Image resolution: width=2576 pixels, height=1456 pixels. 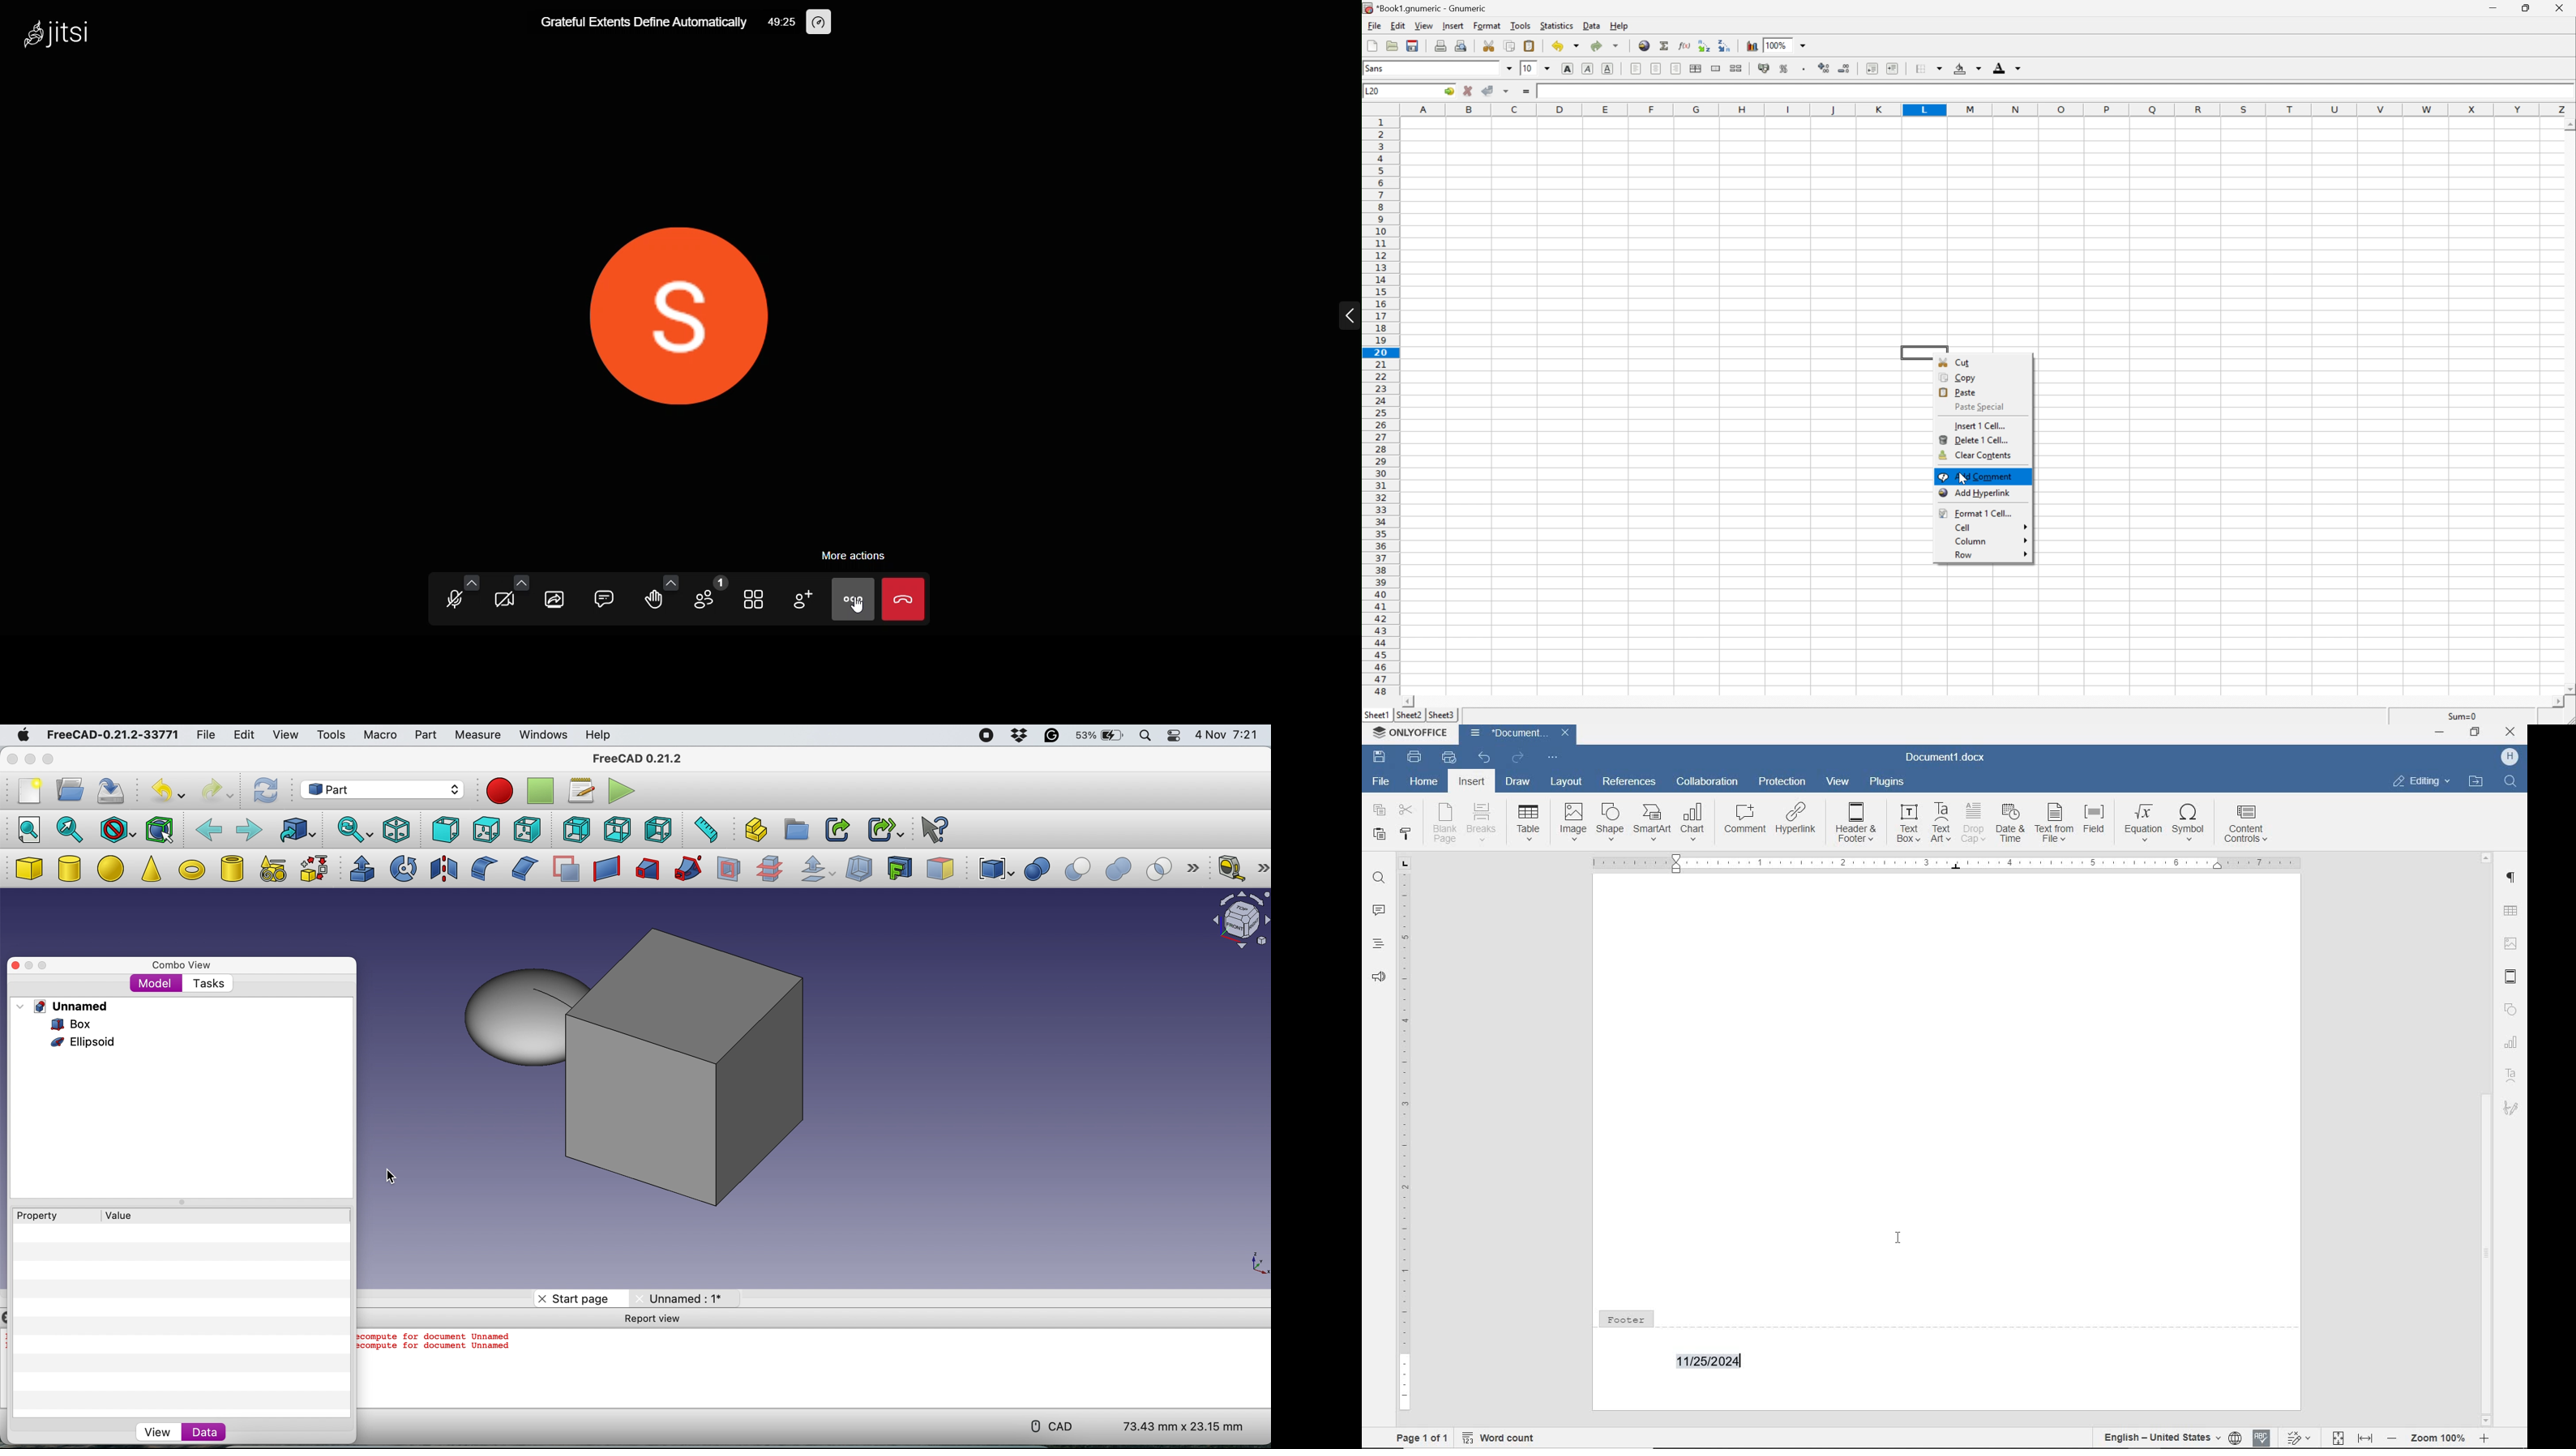 What do you see at coordinates (118, 831) in the screenshot?
I see `draw style` at bounding box center [118, 831].